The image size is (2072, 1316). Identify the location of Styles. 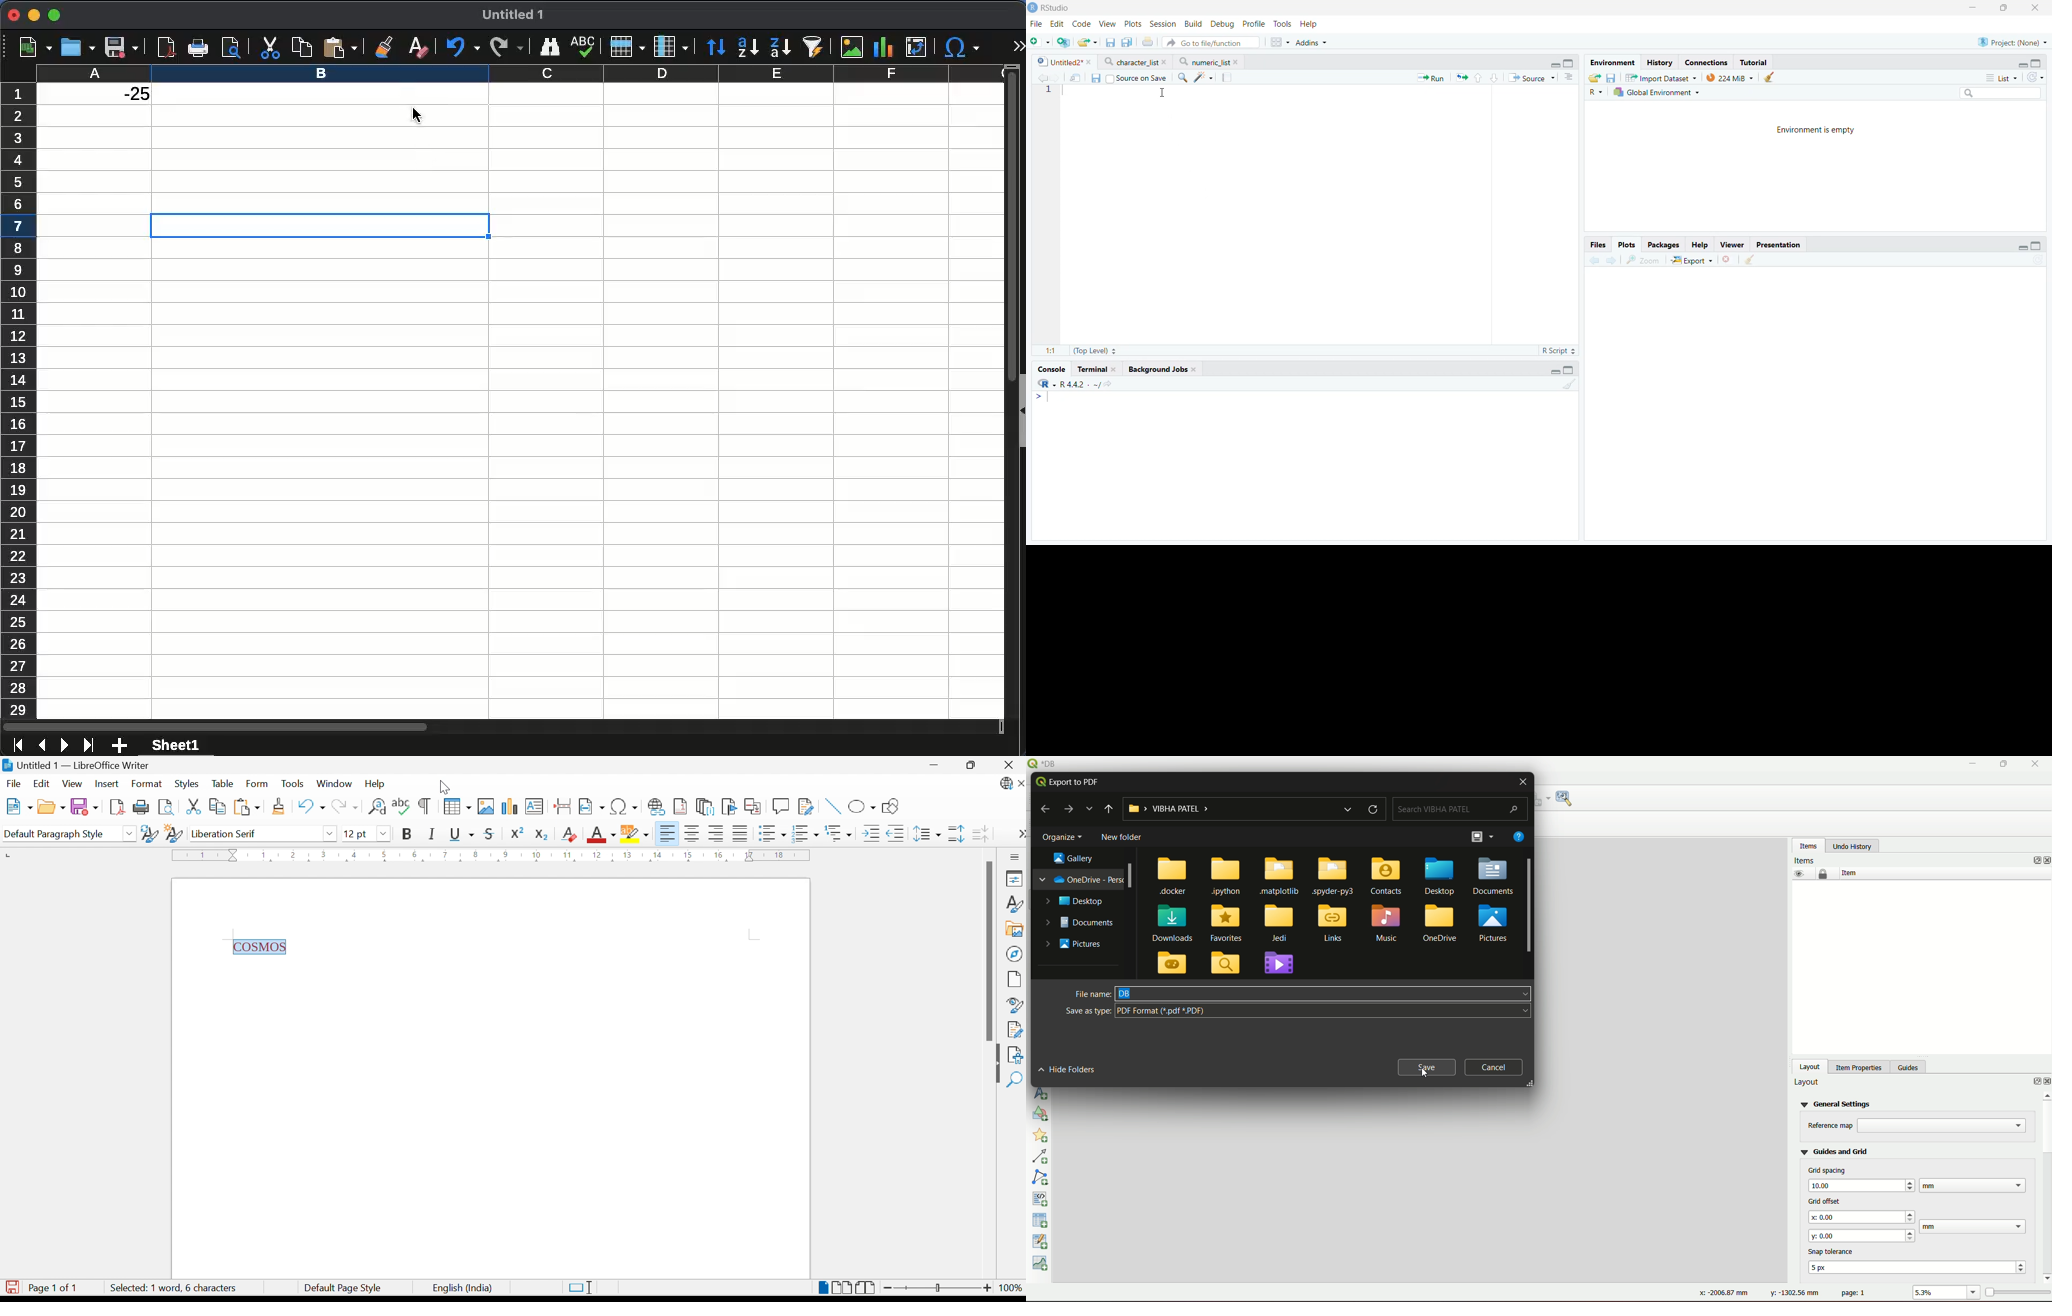
(1014, 903).